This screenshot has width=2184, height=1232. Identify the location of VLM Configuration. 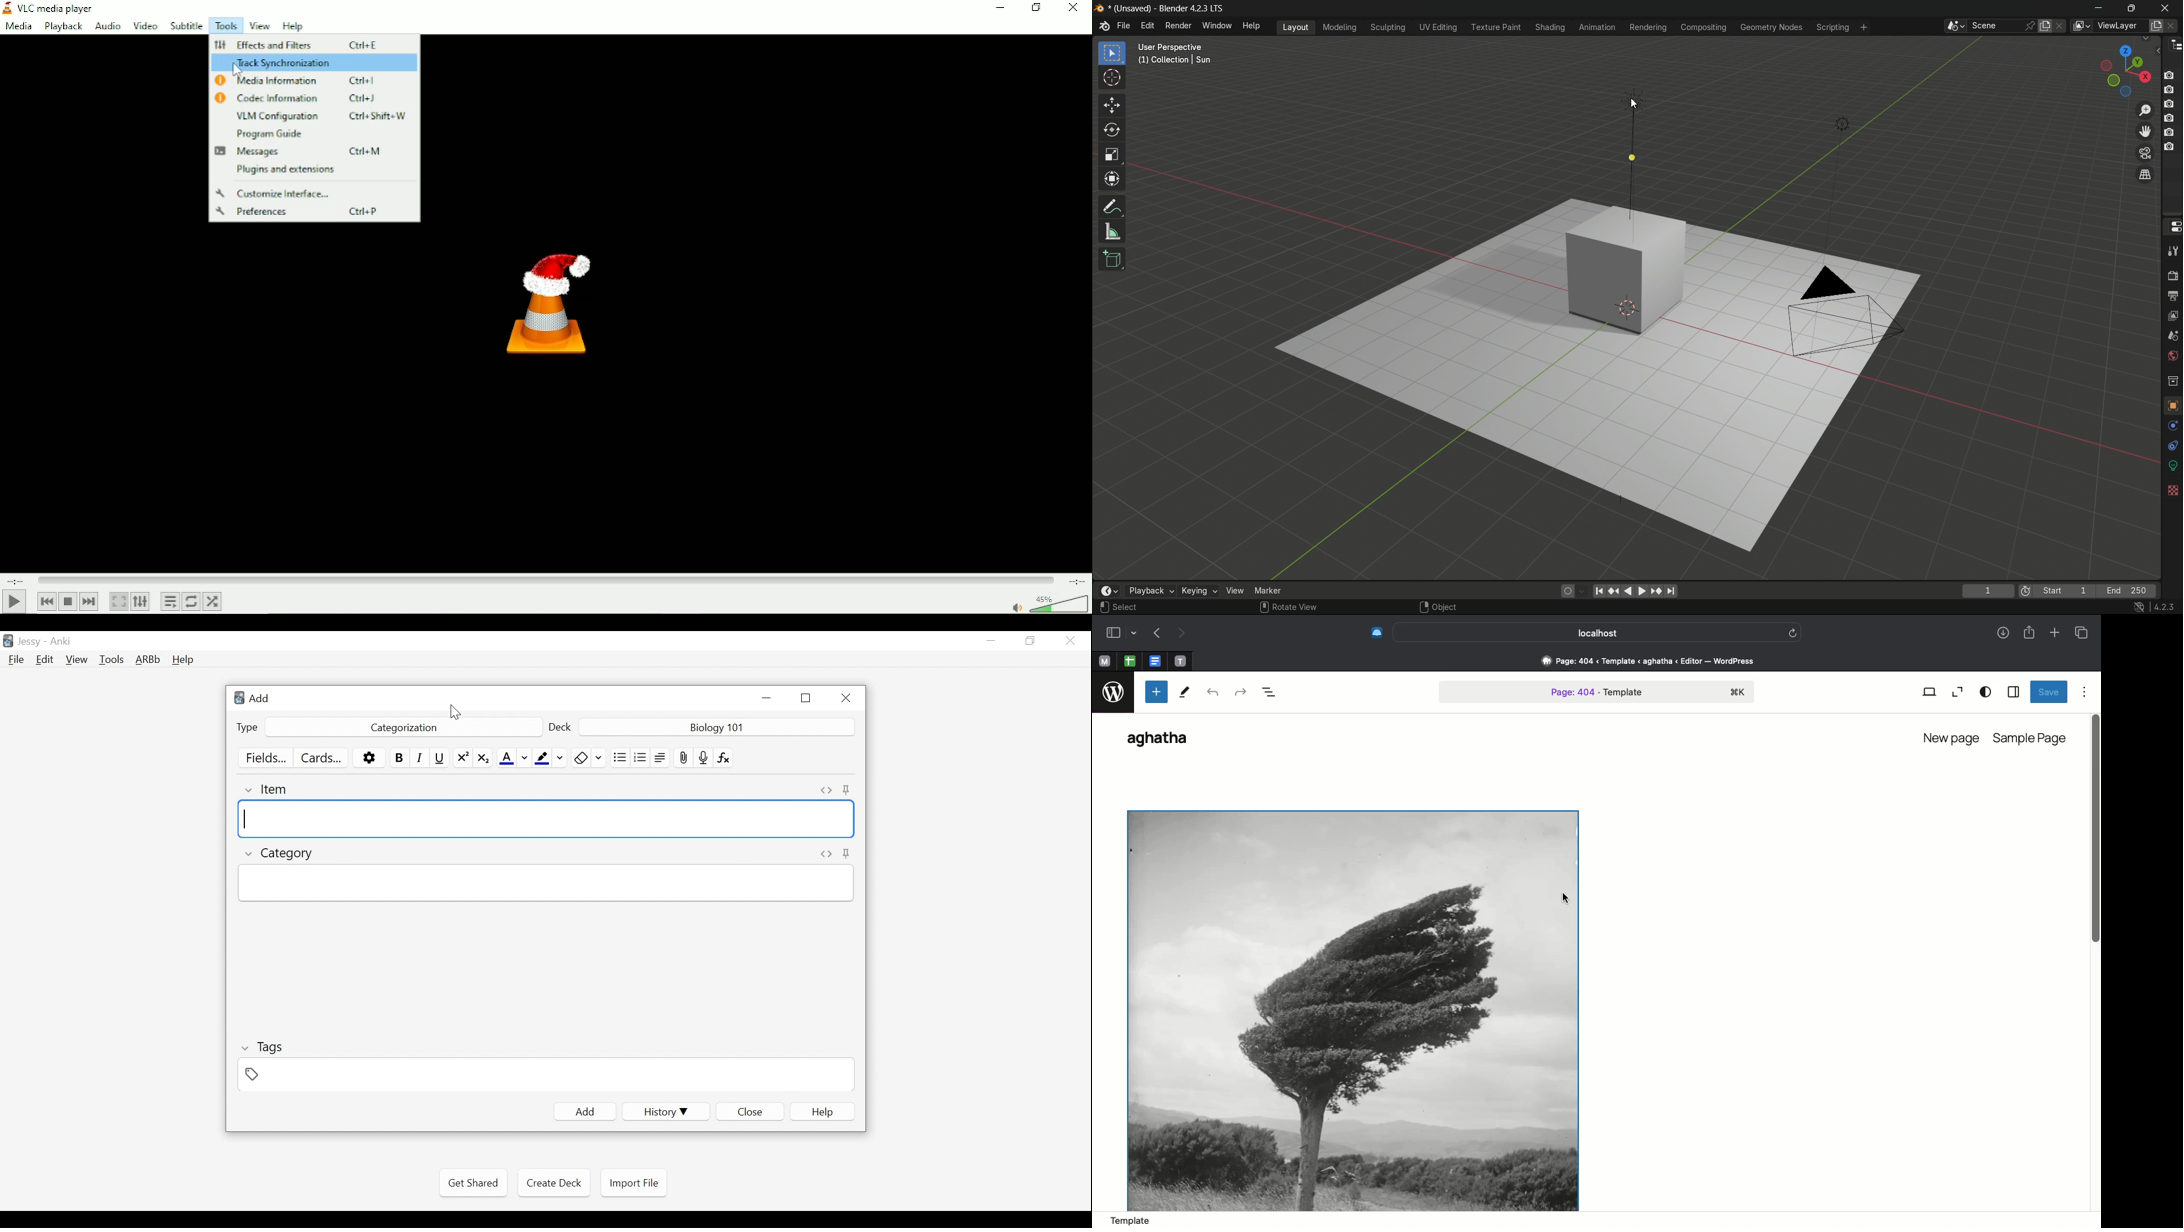
(322, 116).